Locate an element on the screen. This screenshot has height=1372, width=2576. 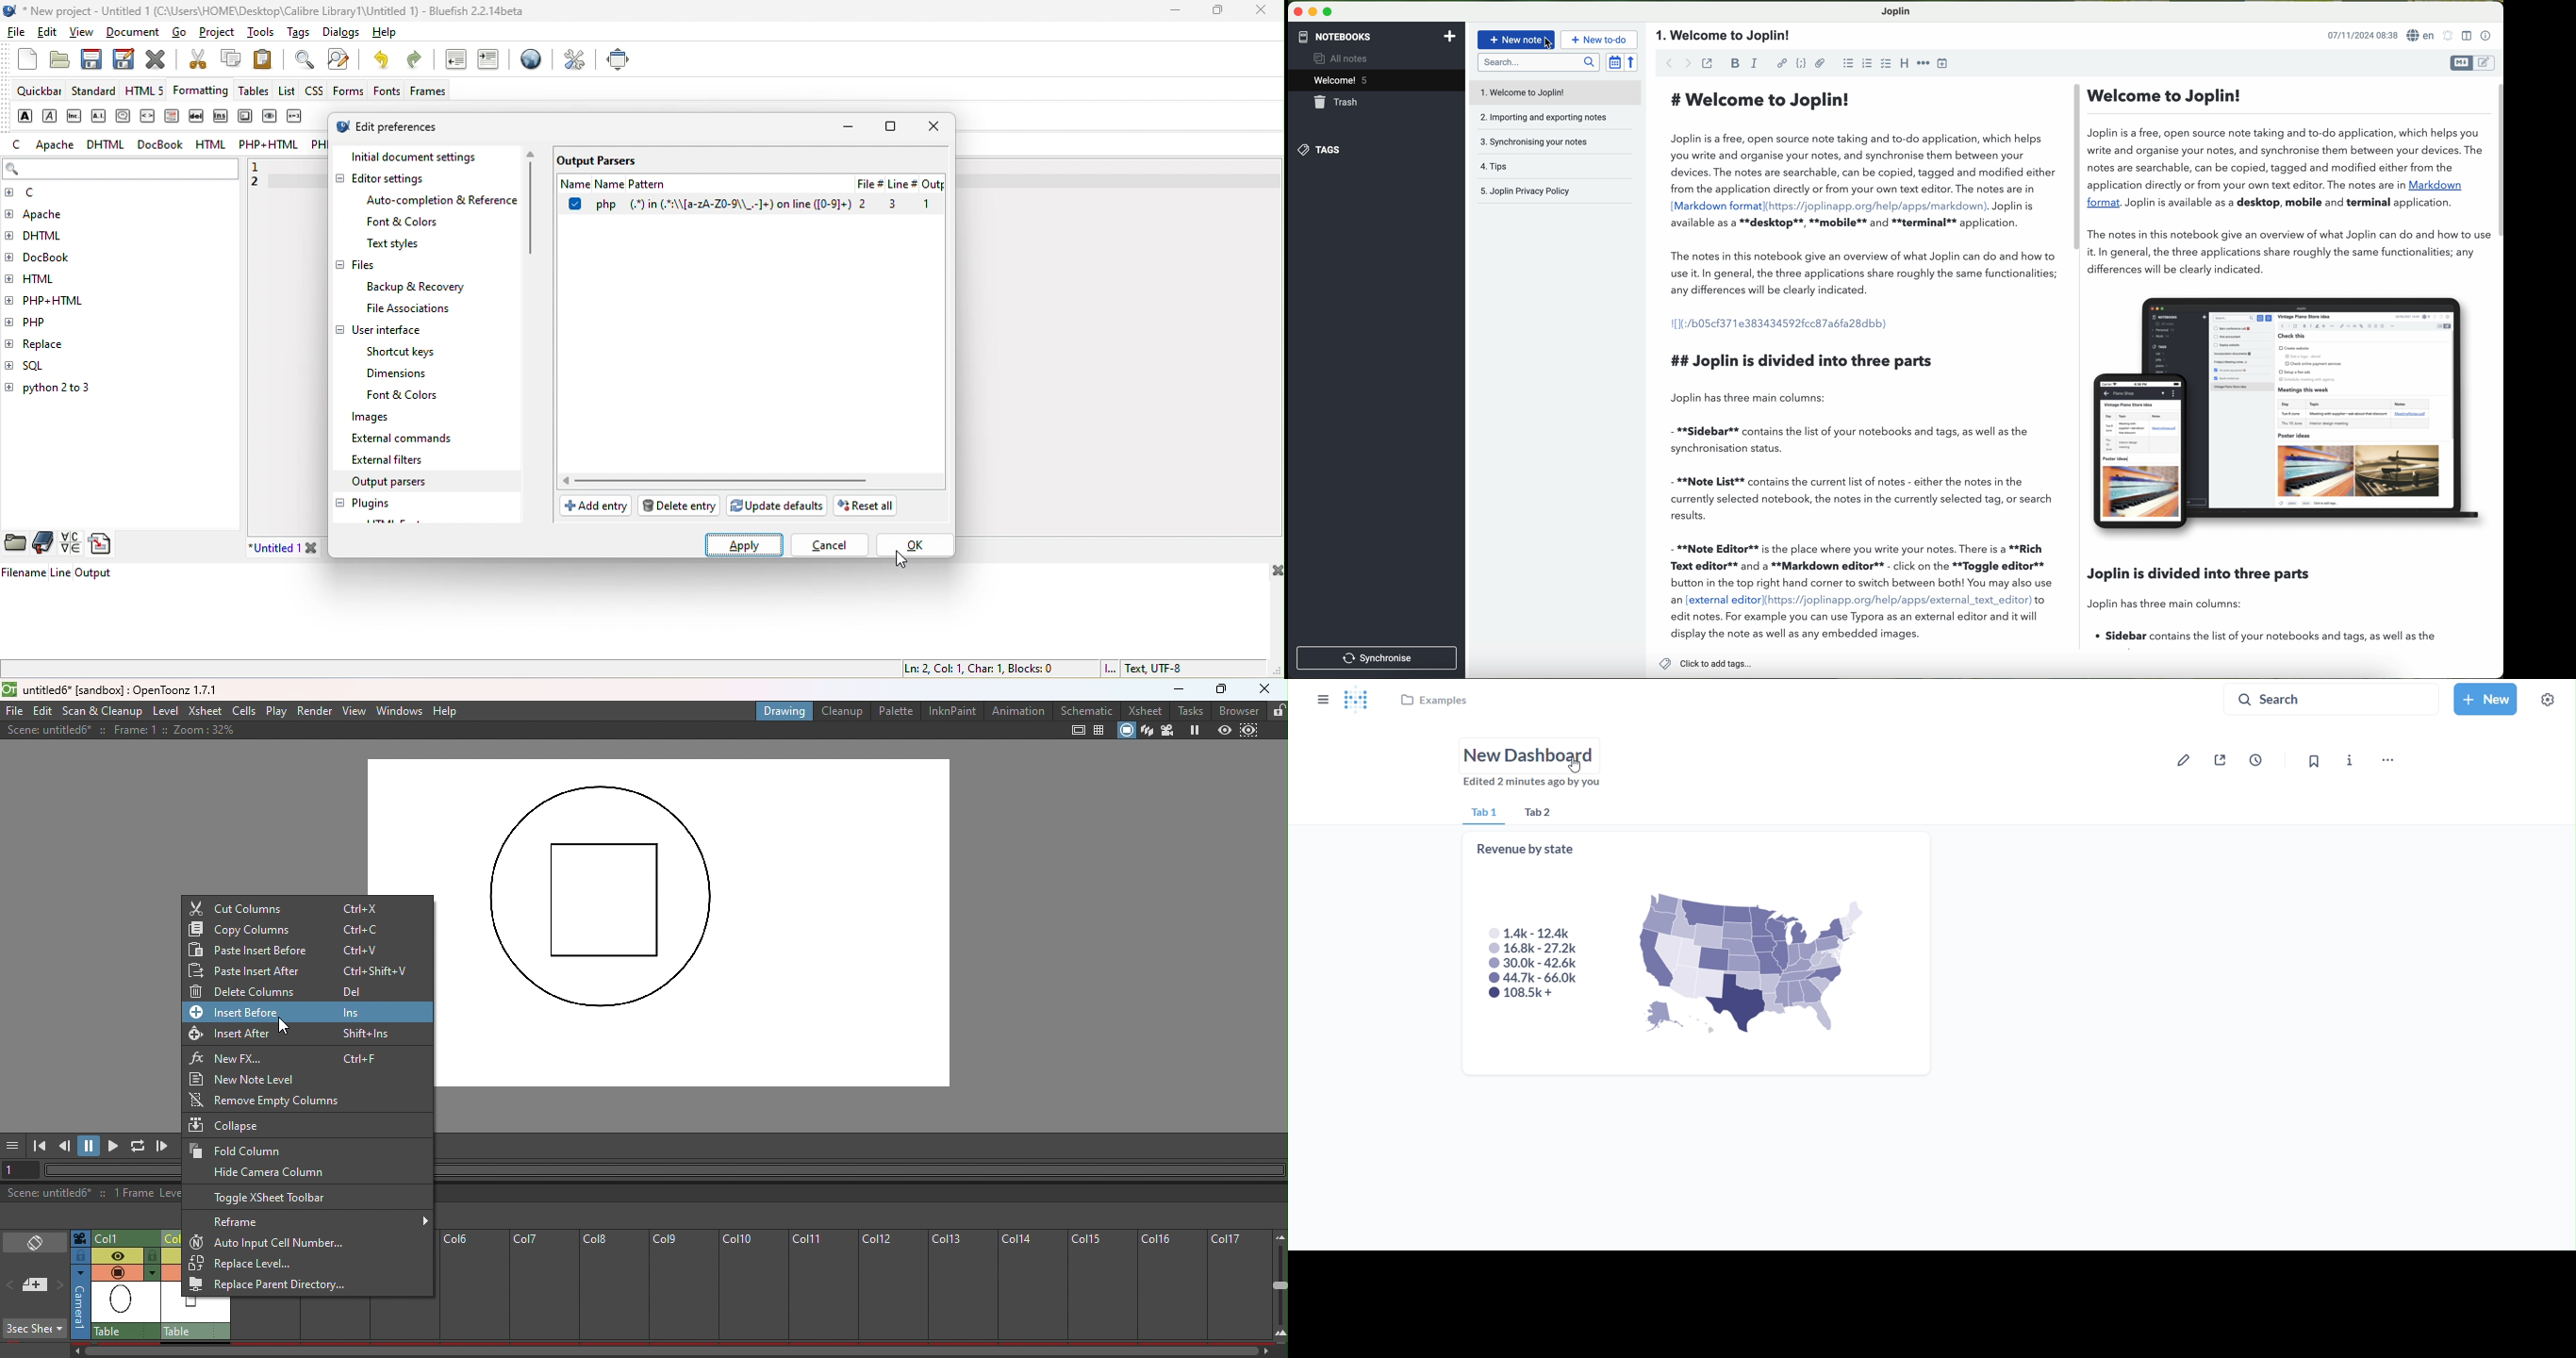
external filters is located at coordinates (390, 460).